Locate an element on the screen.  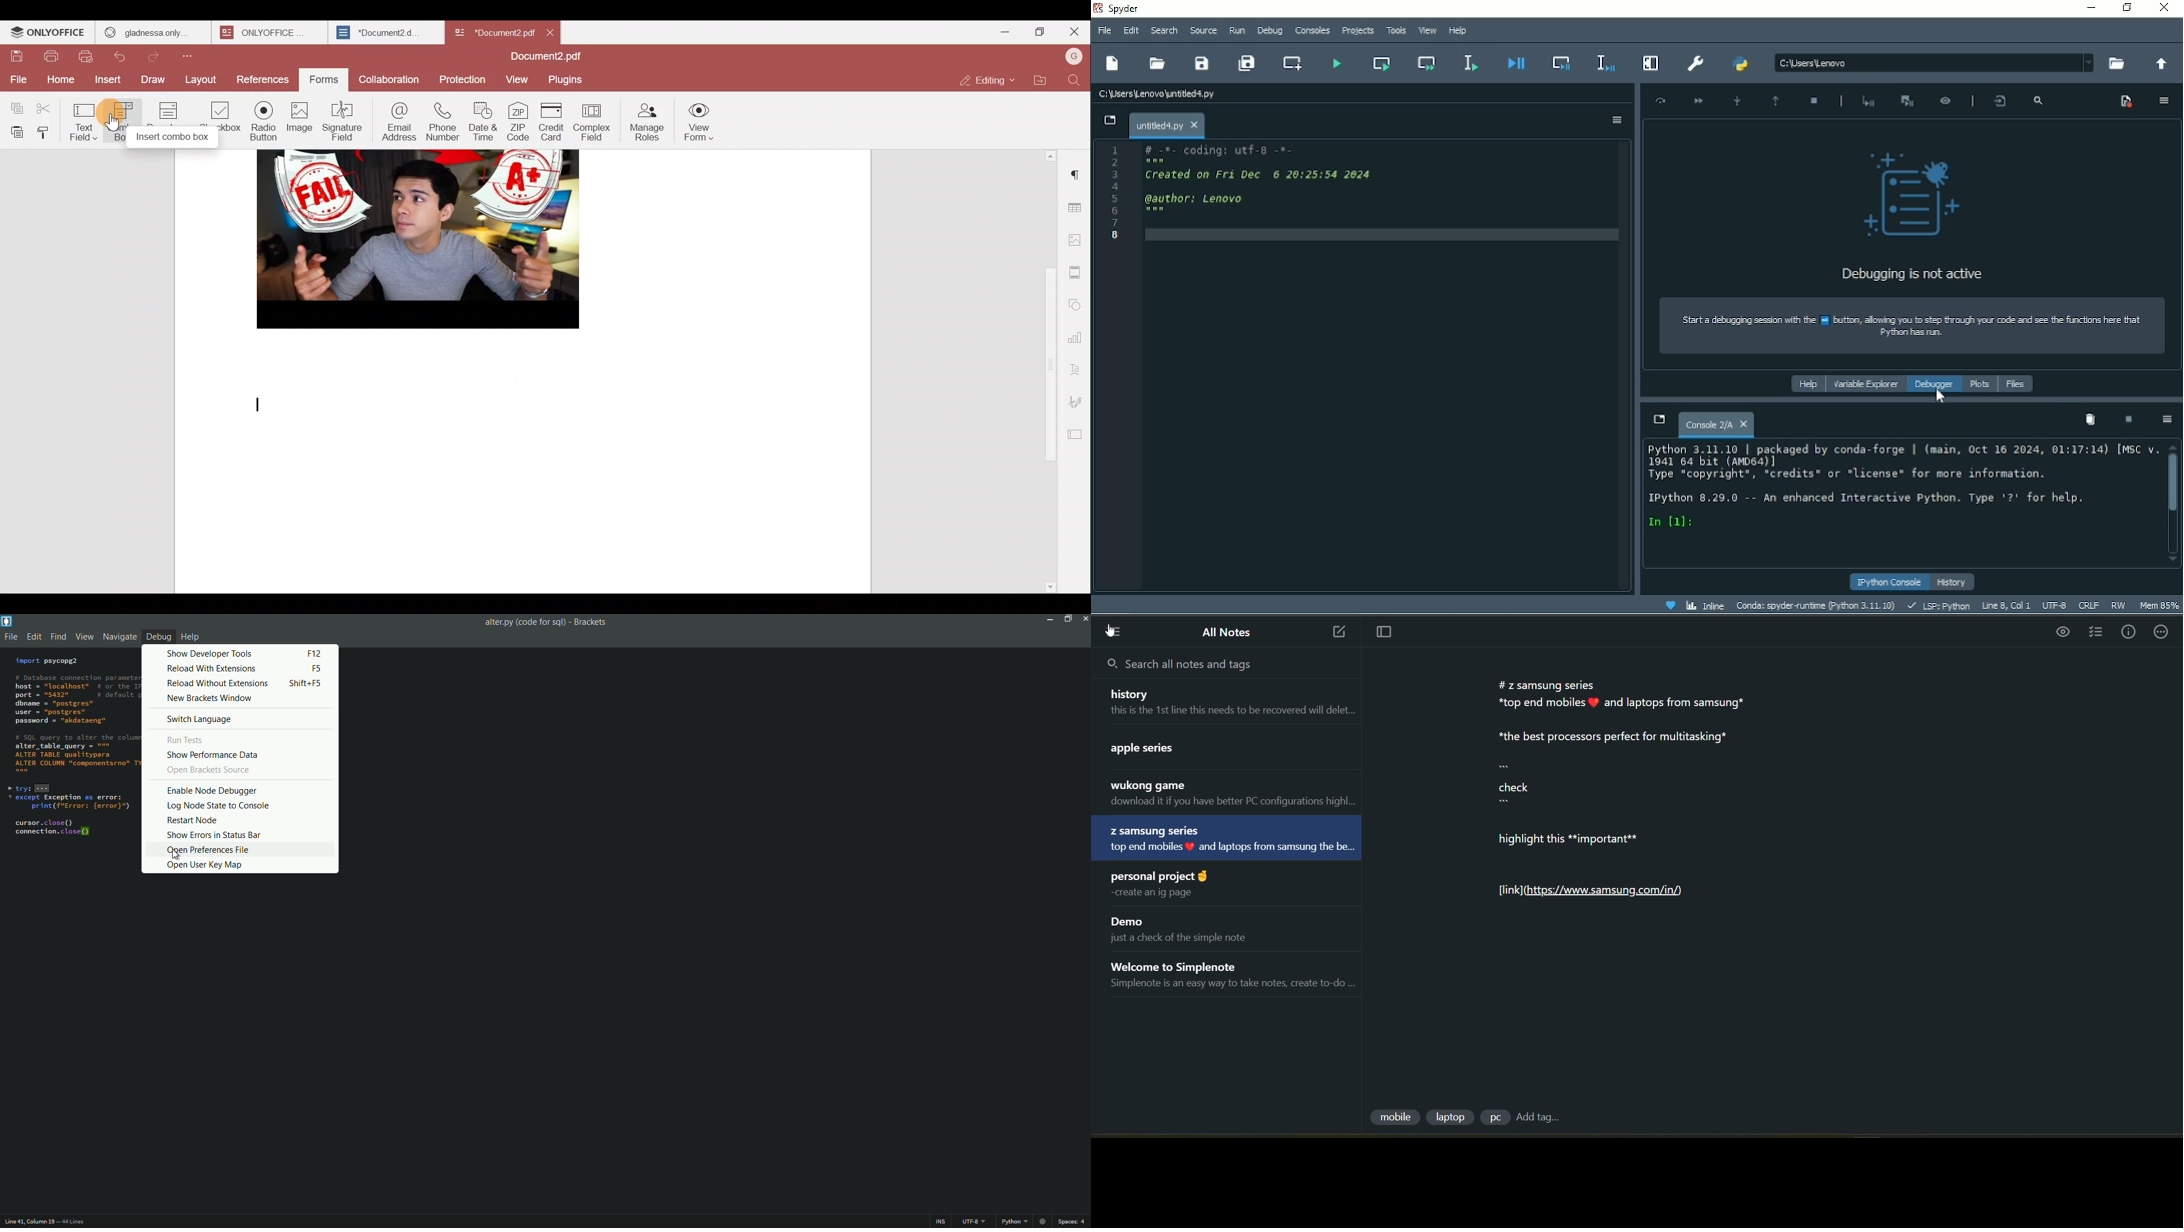
Create new cell at the current line is located at coordinates (1291, 63).